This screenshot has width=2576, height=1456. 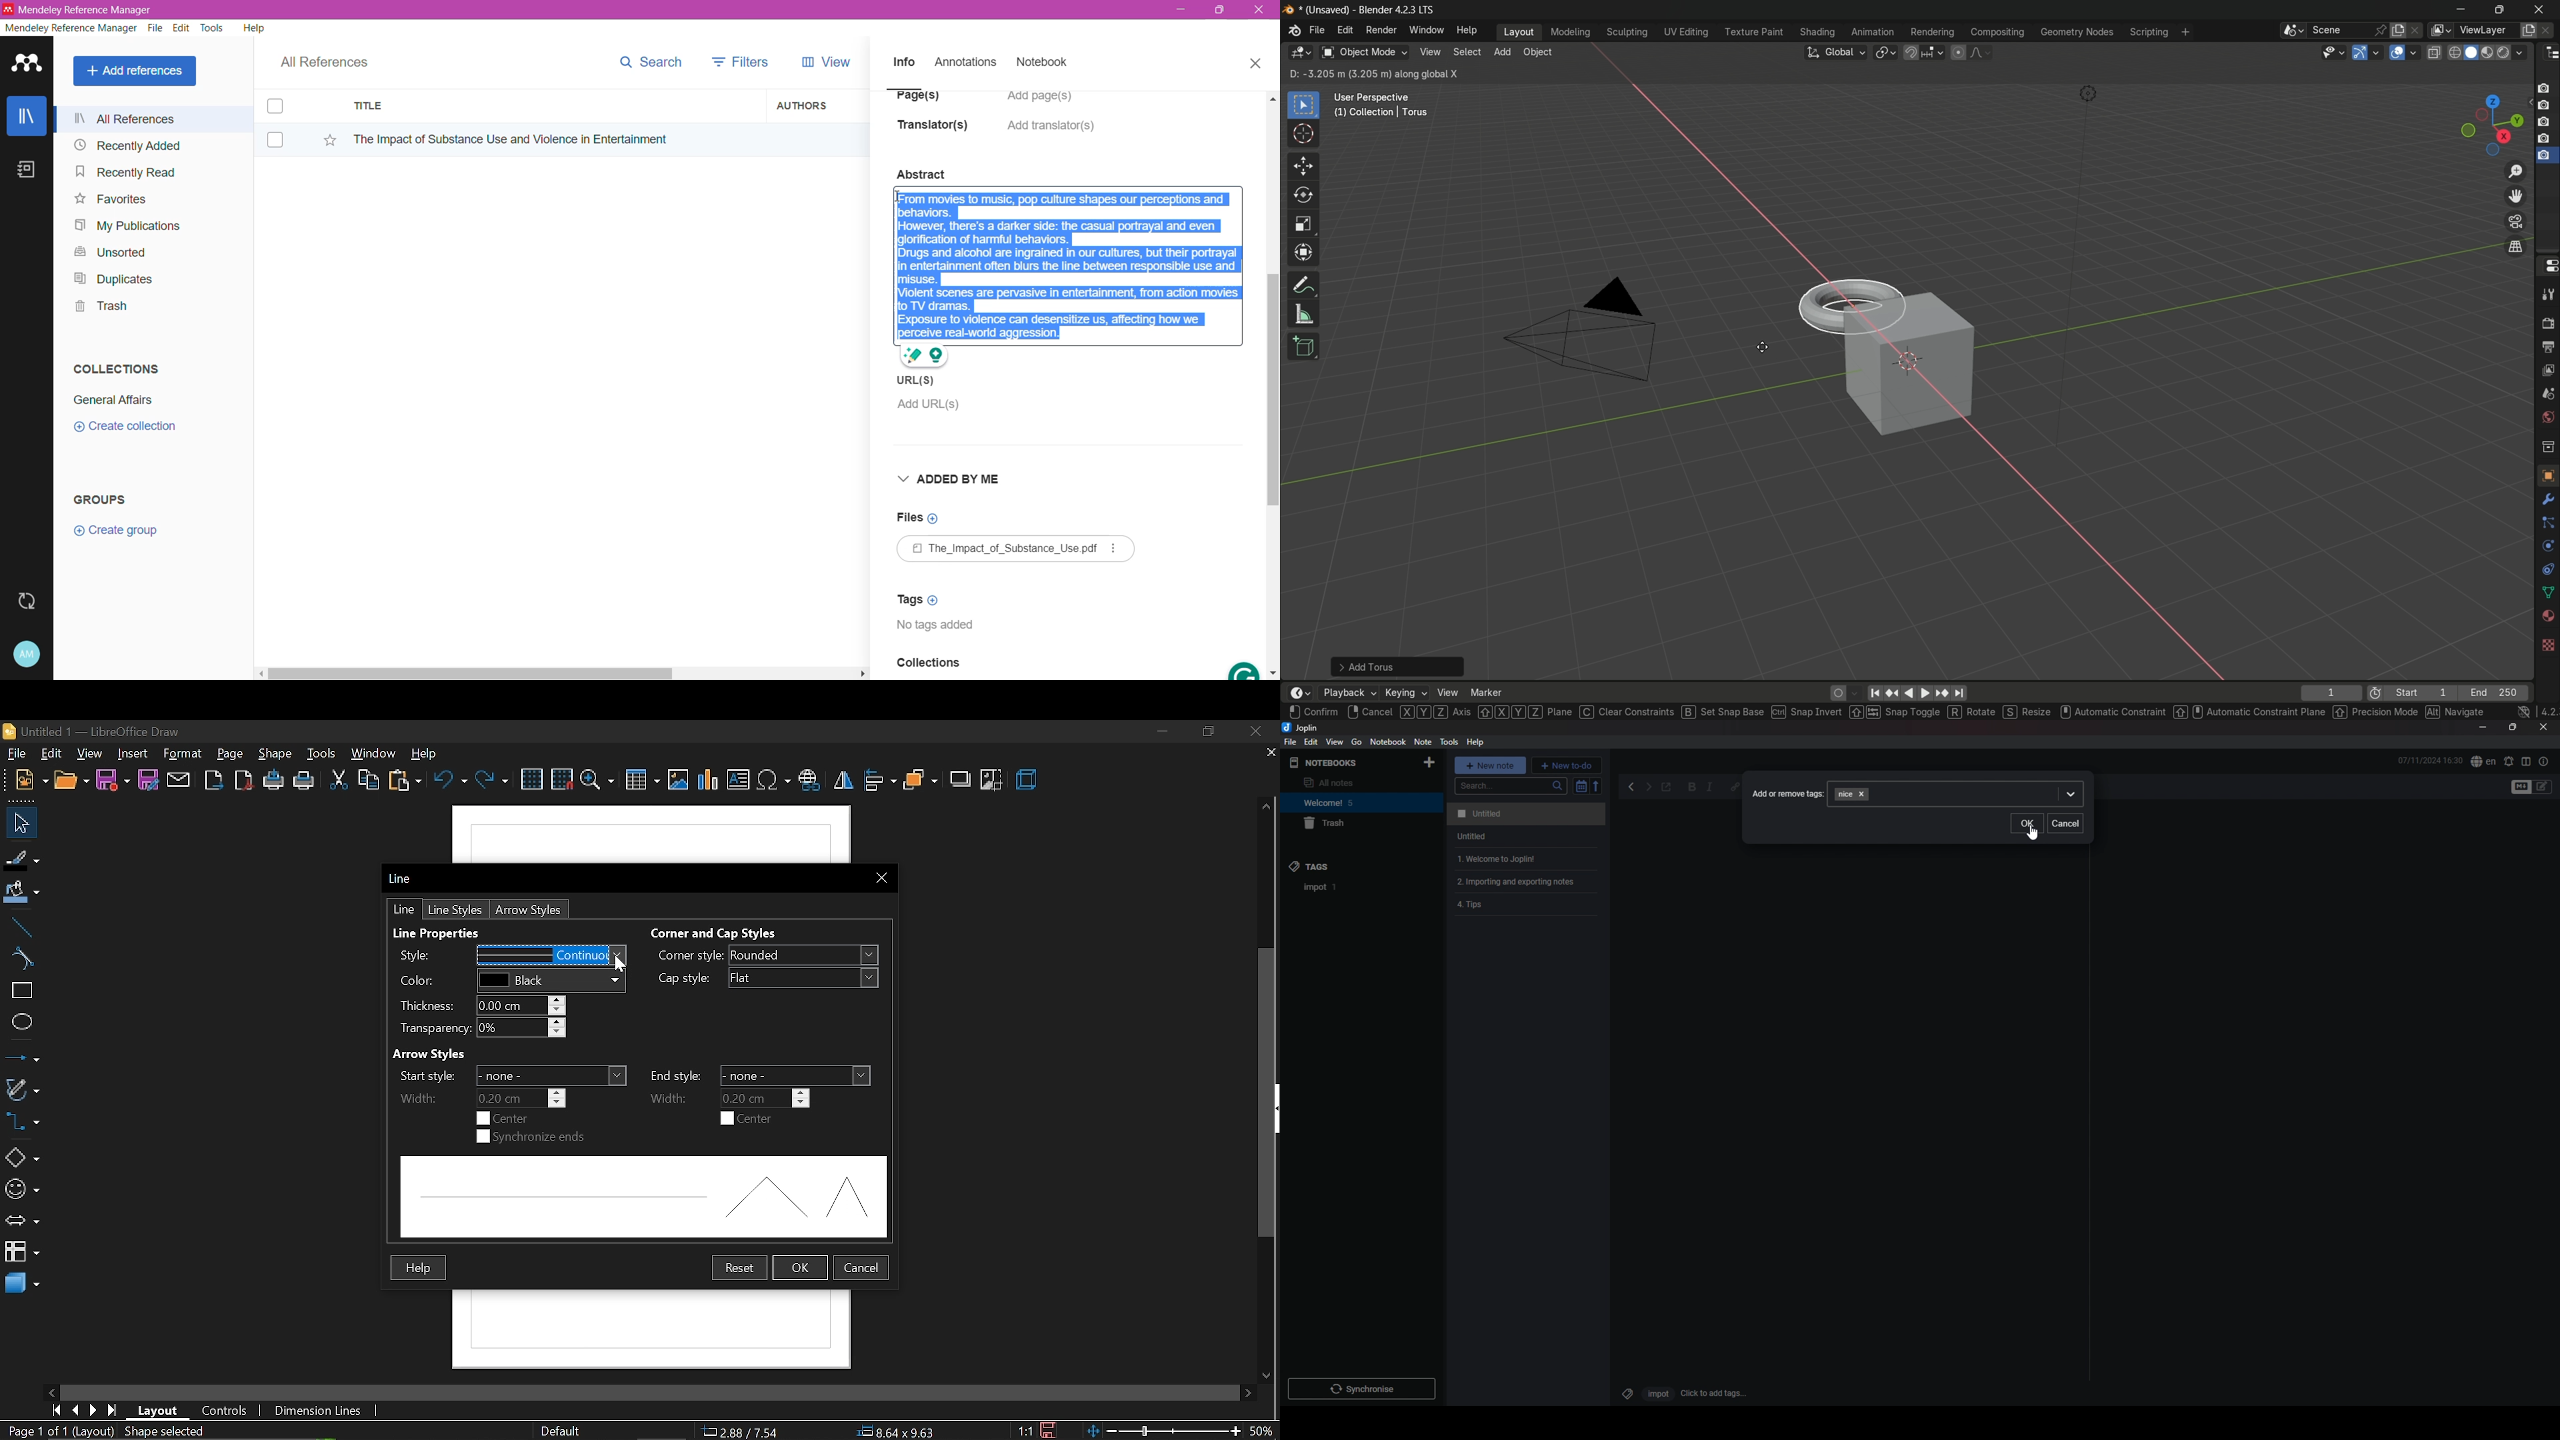 What do you see at coordinates (2545, 499) in the screenshot?
I see `modifier` at bounding box center [2545, 499].